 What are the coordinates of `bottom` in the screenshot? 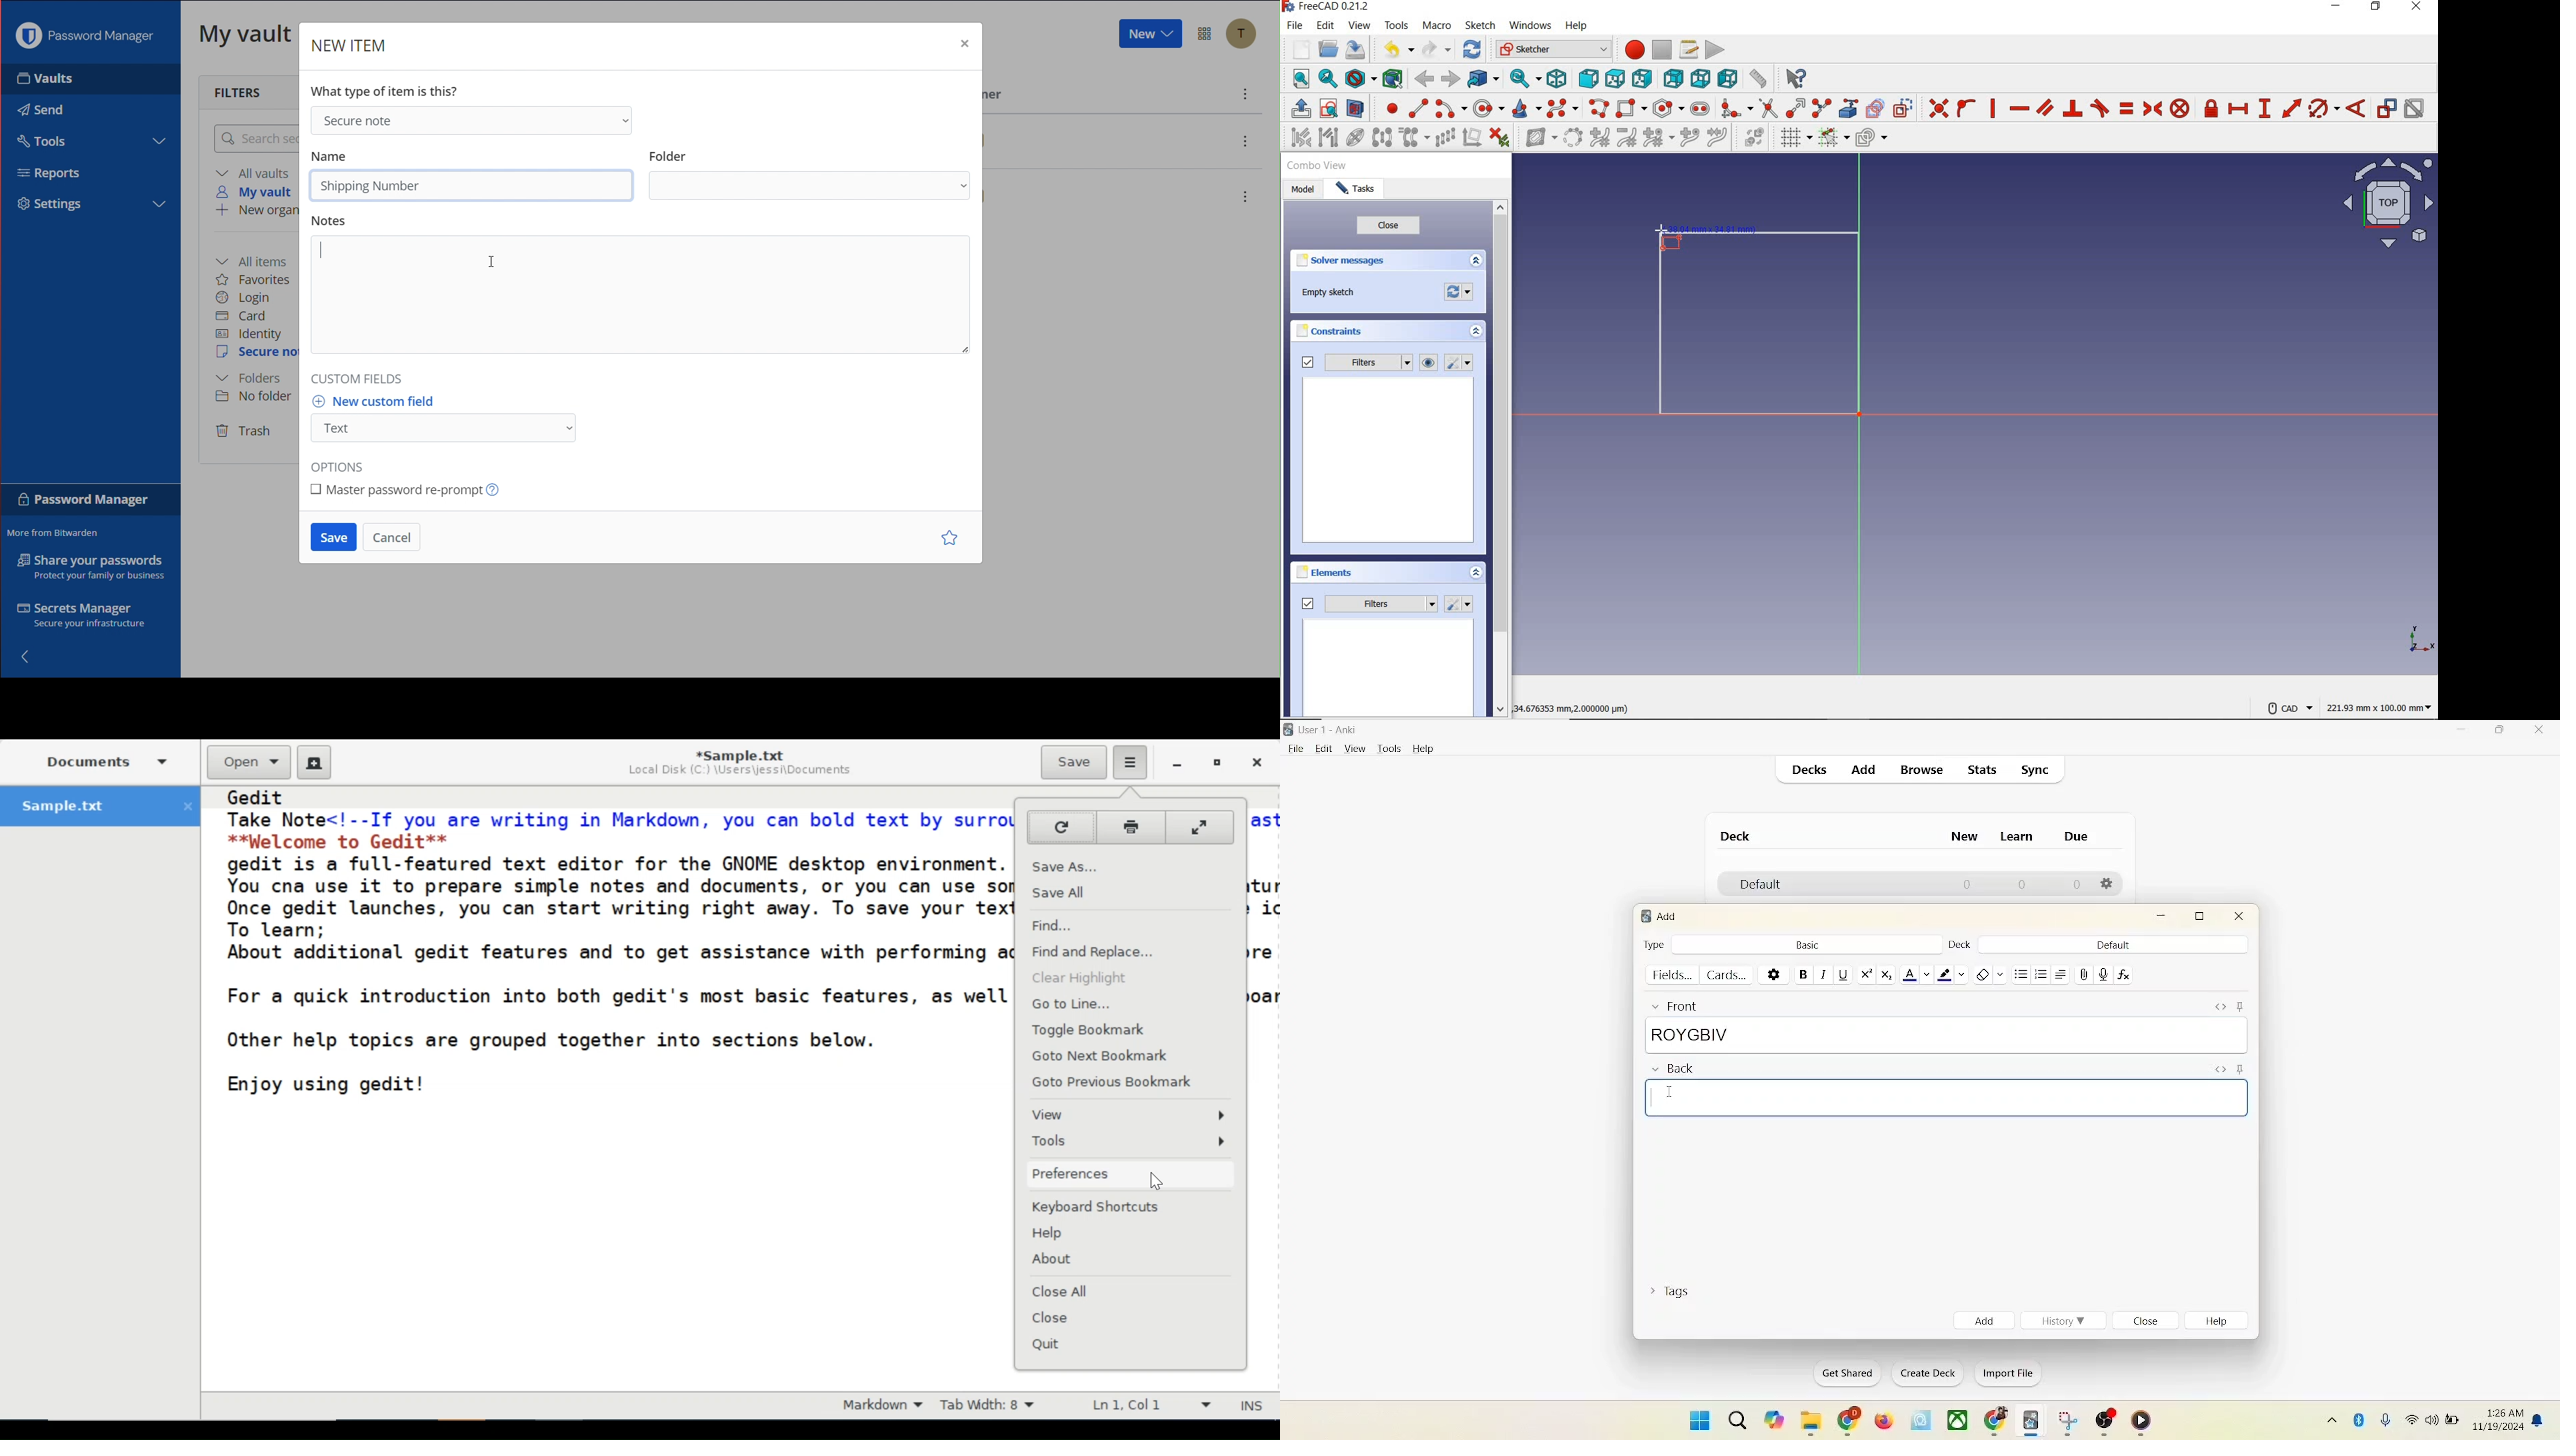 It's located at (1701, 78).